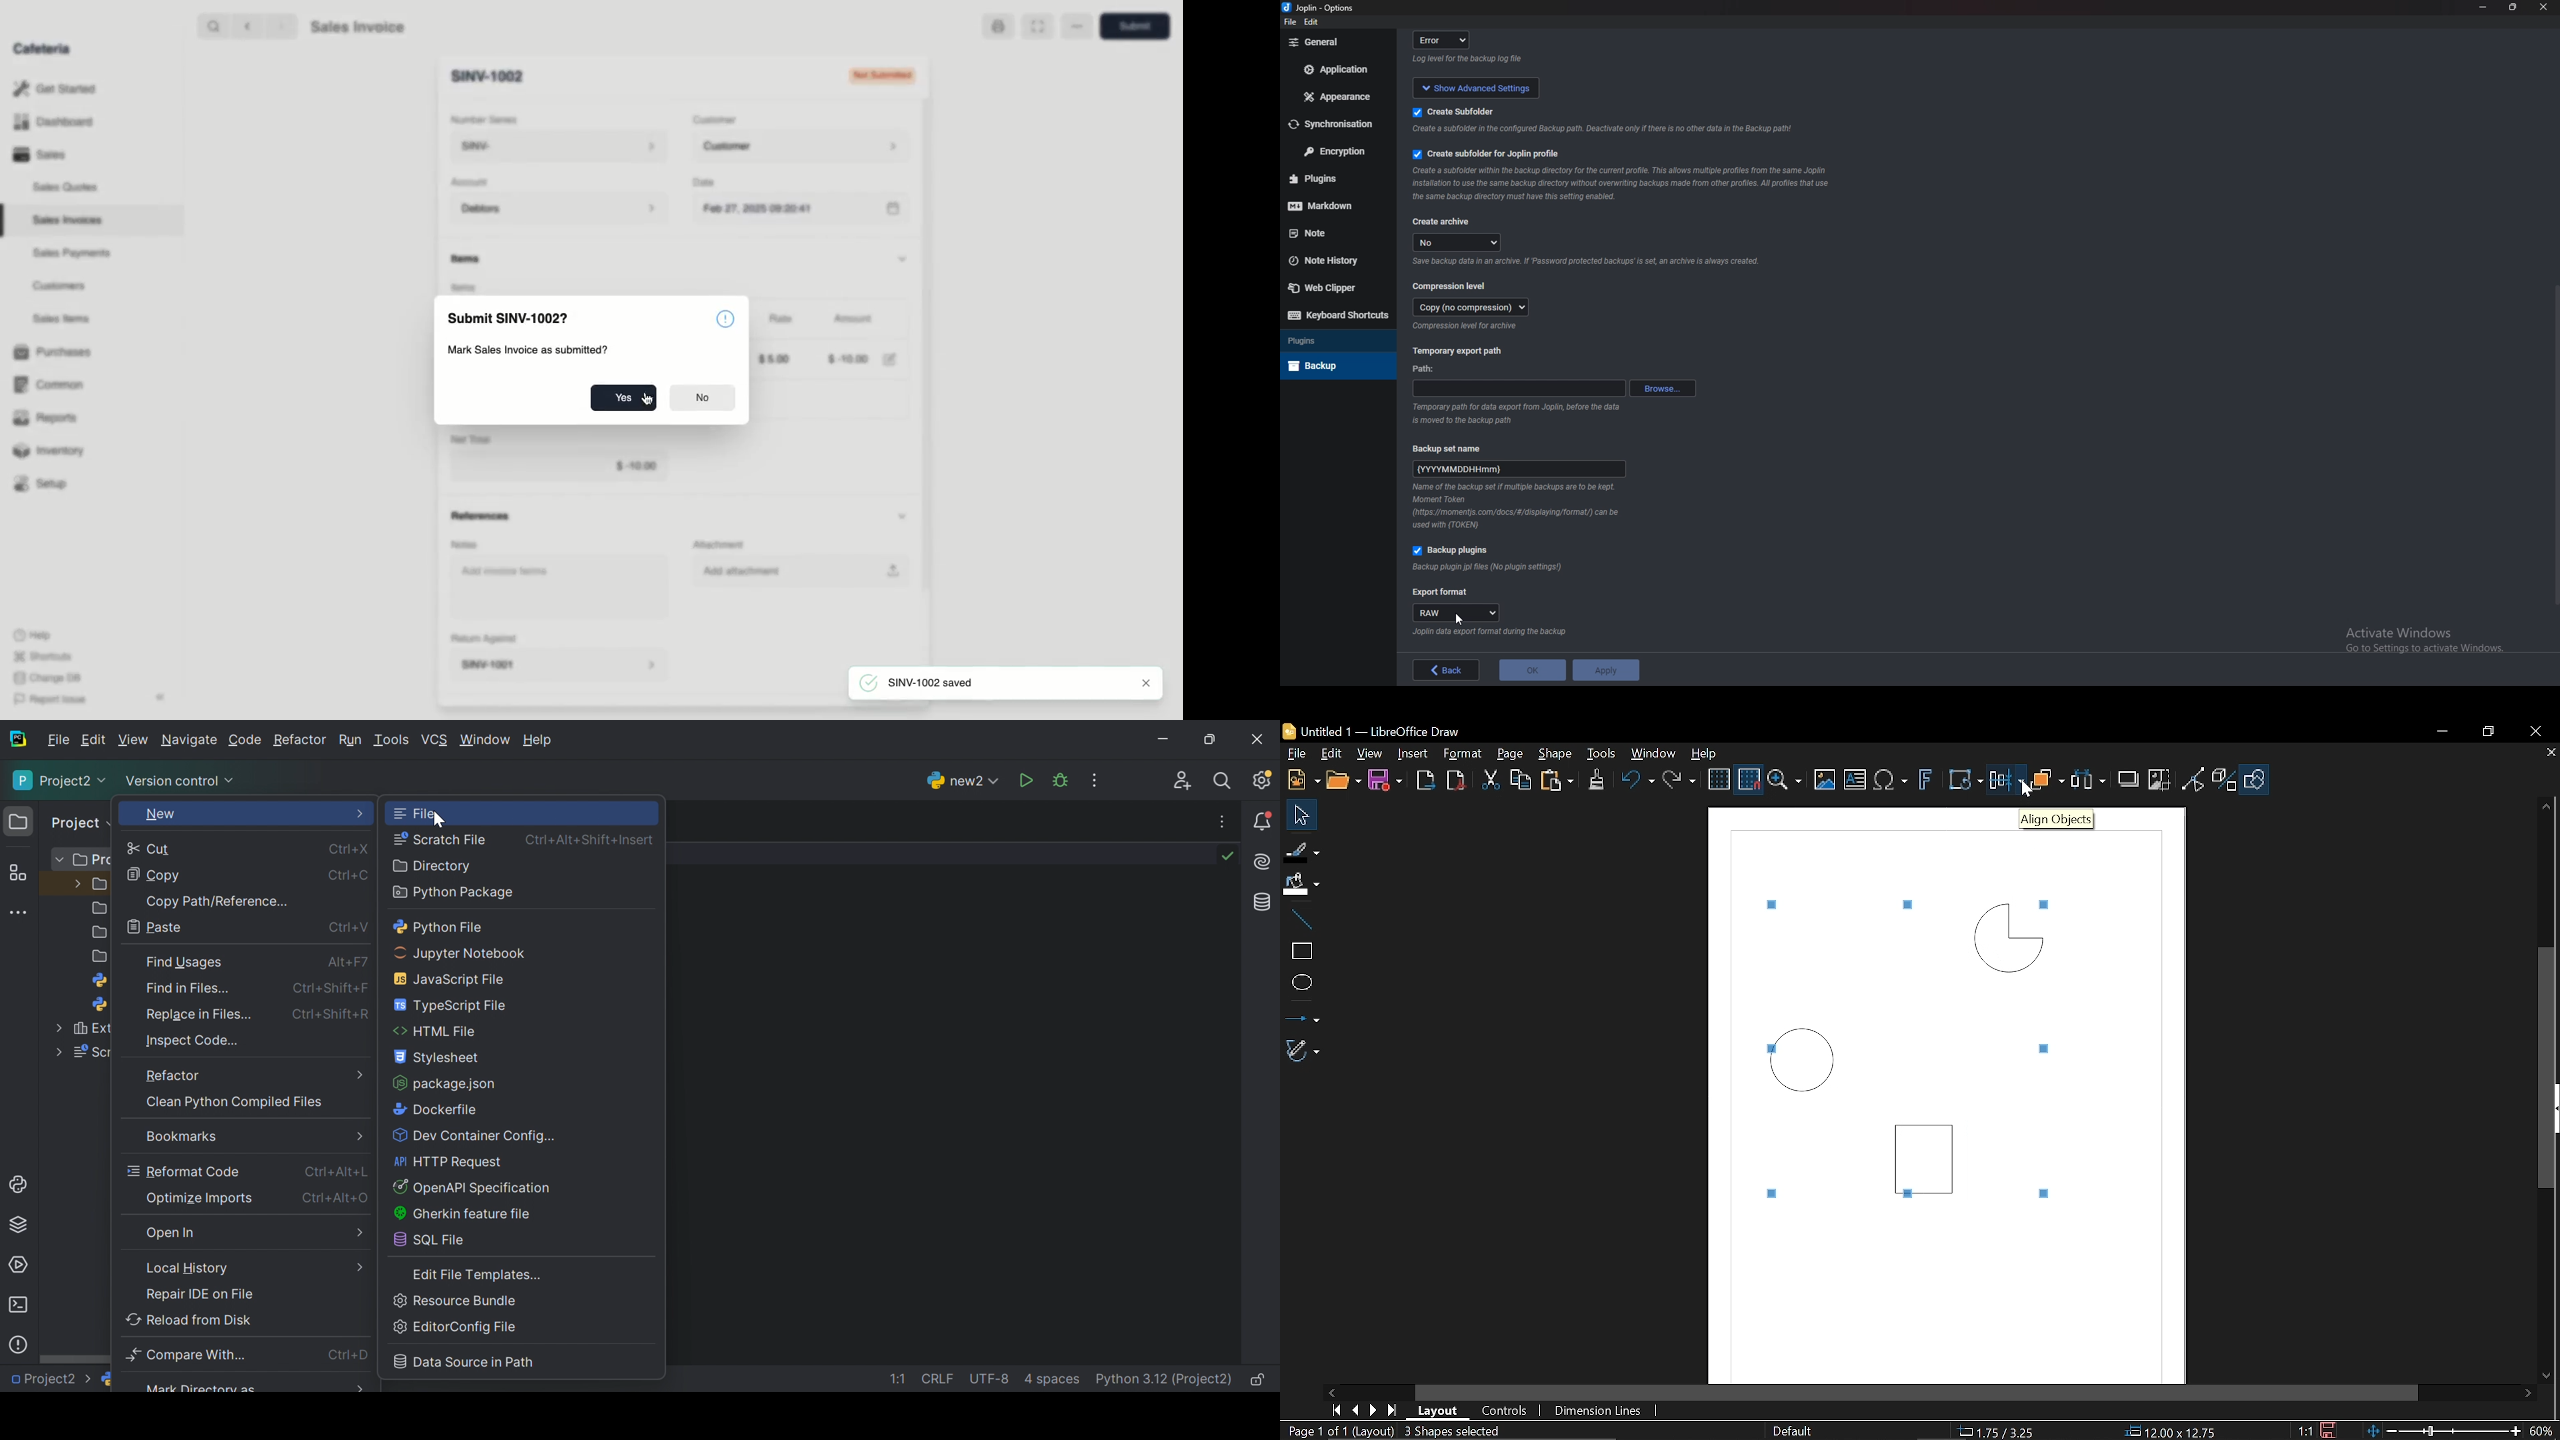 The width and height of the screenshot is (2576, 1456). What do you see at coordinates (1298, 915) in the screenshot?
I see `Line` at bounding box center [1298, 915].